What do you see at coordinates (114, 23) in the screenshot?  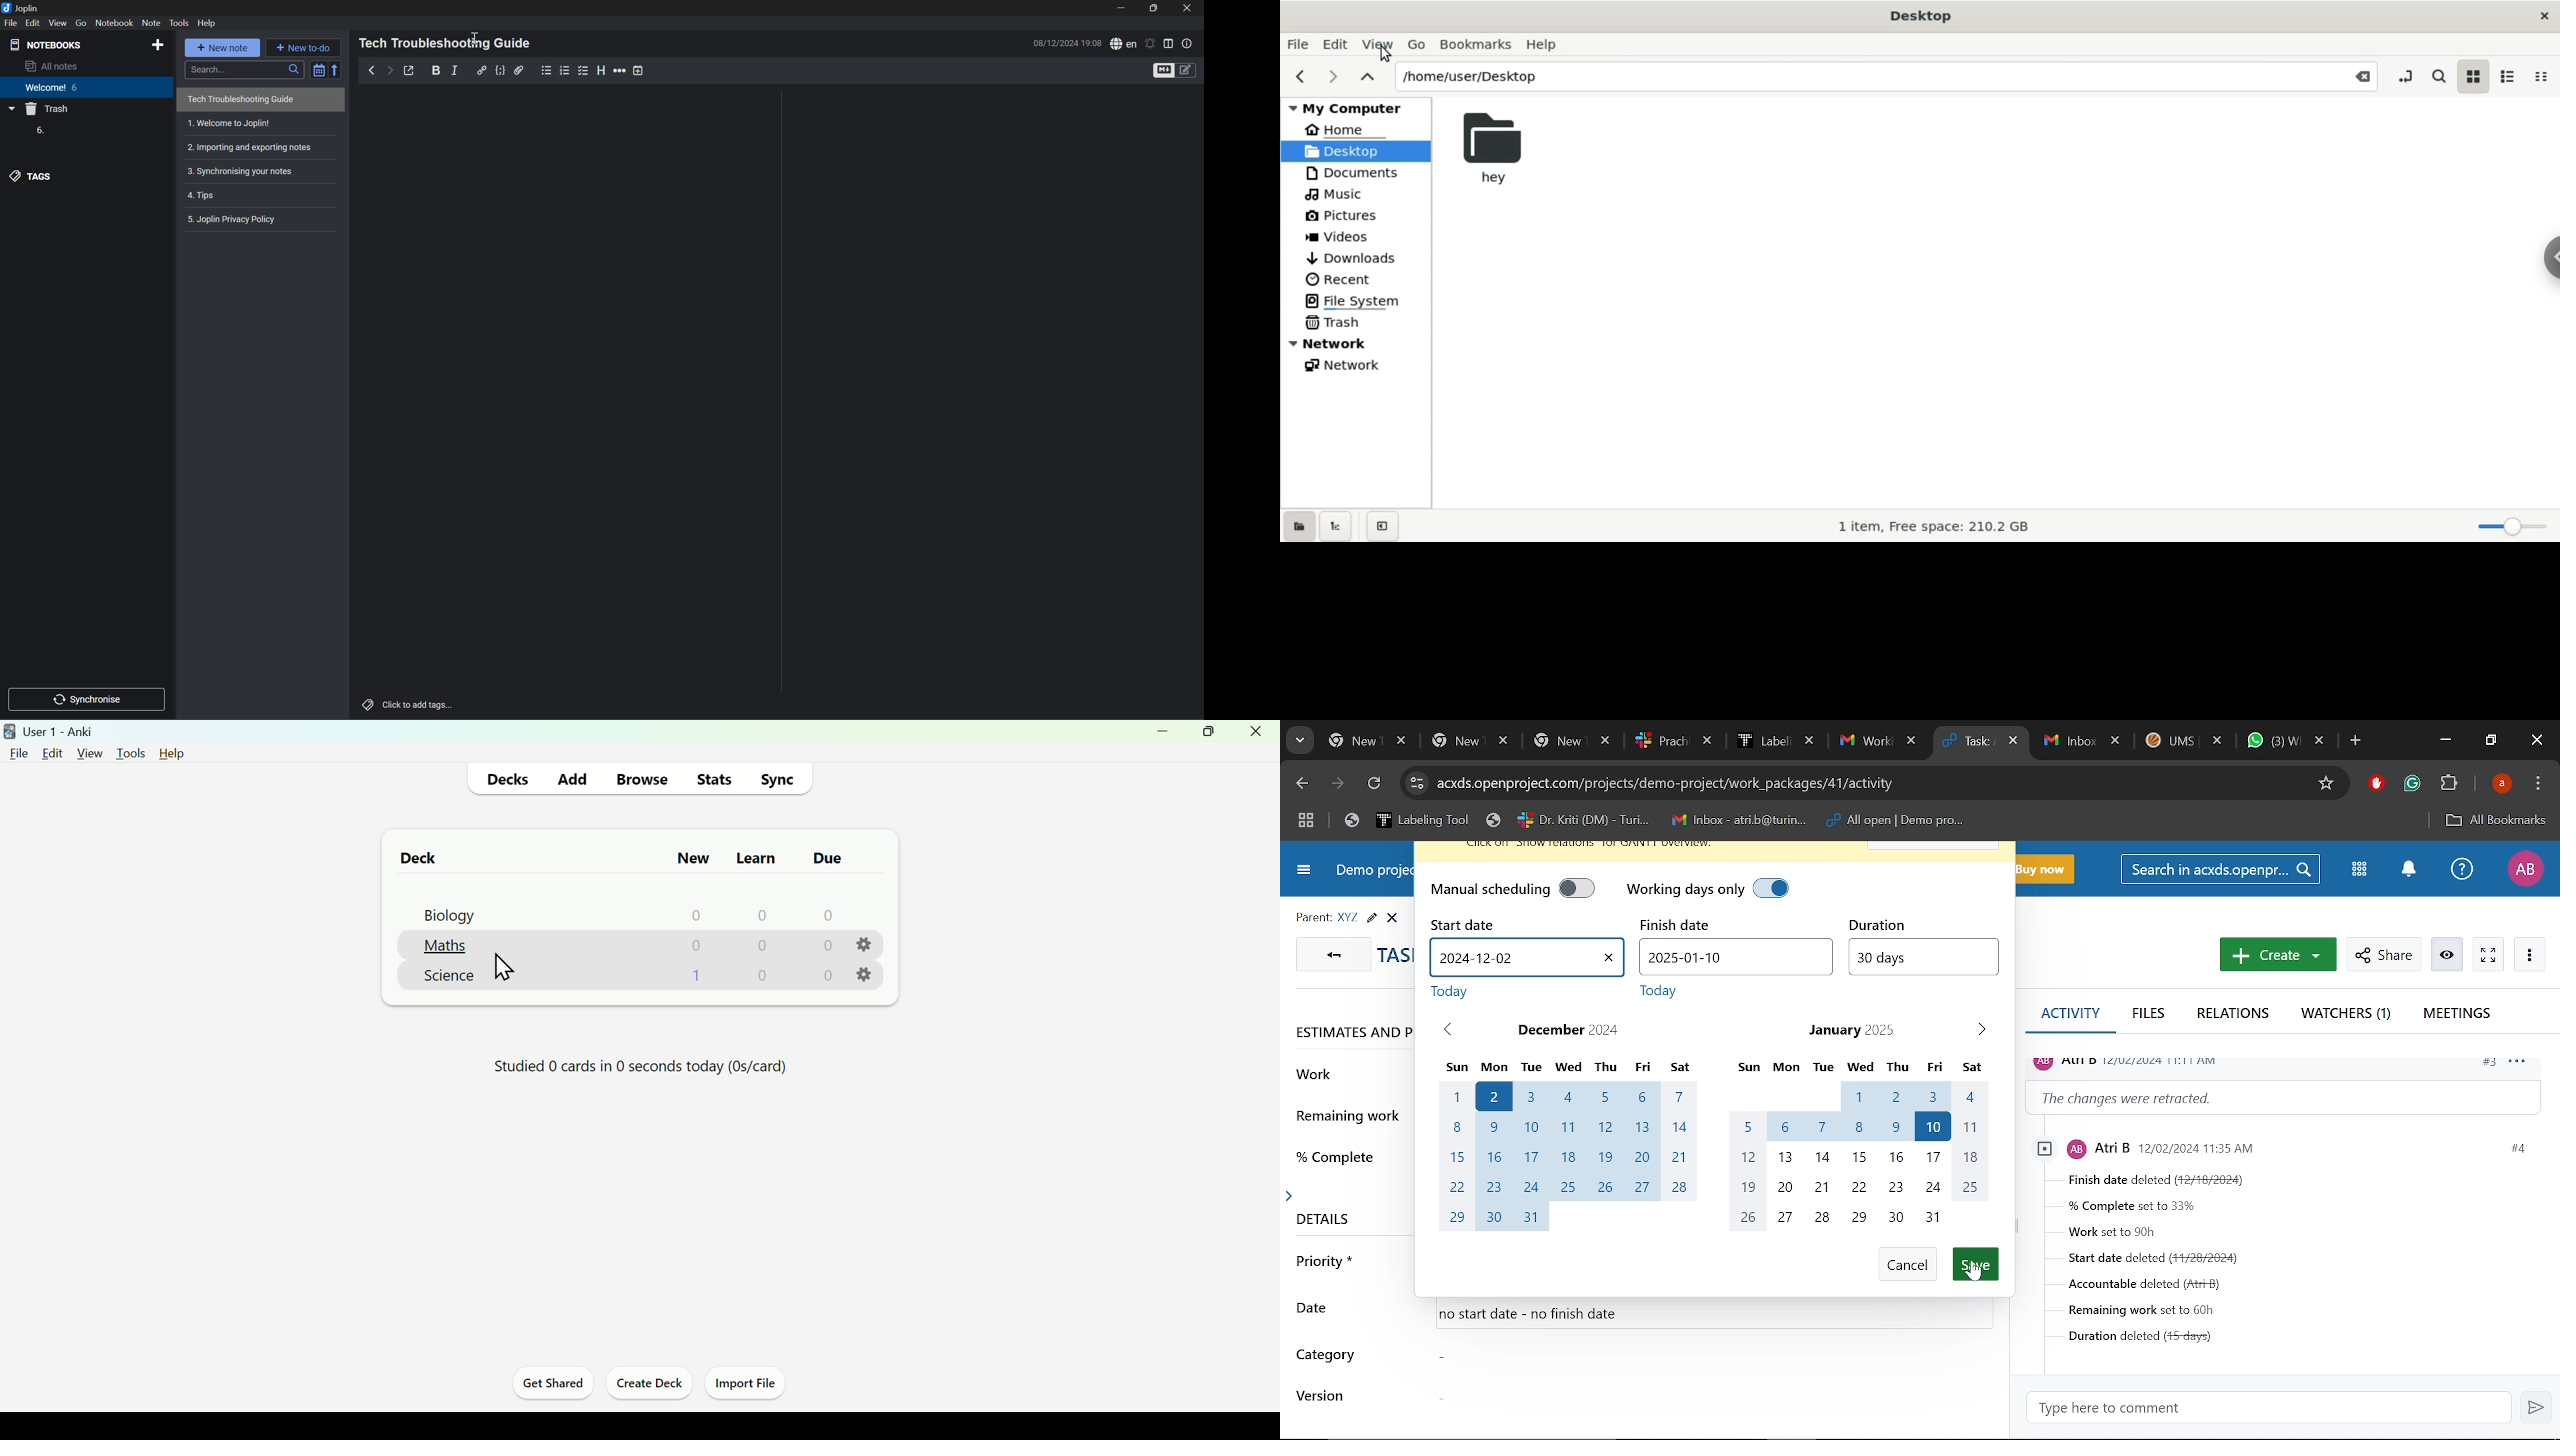 I see `Notebook` at bounding box center [114, 23].